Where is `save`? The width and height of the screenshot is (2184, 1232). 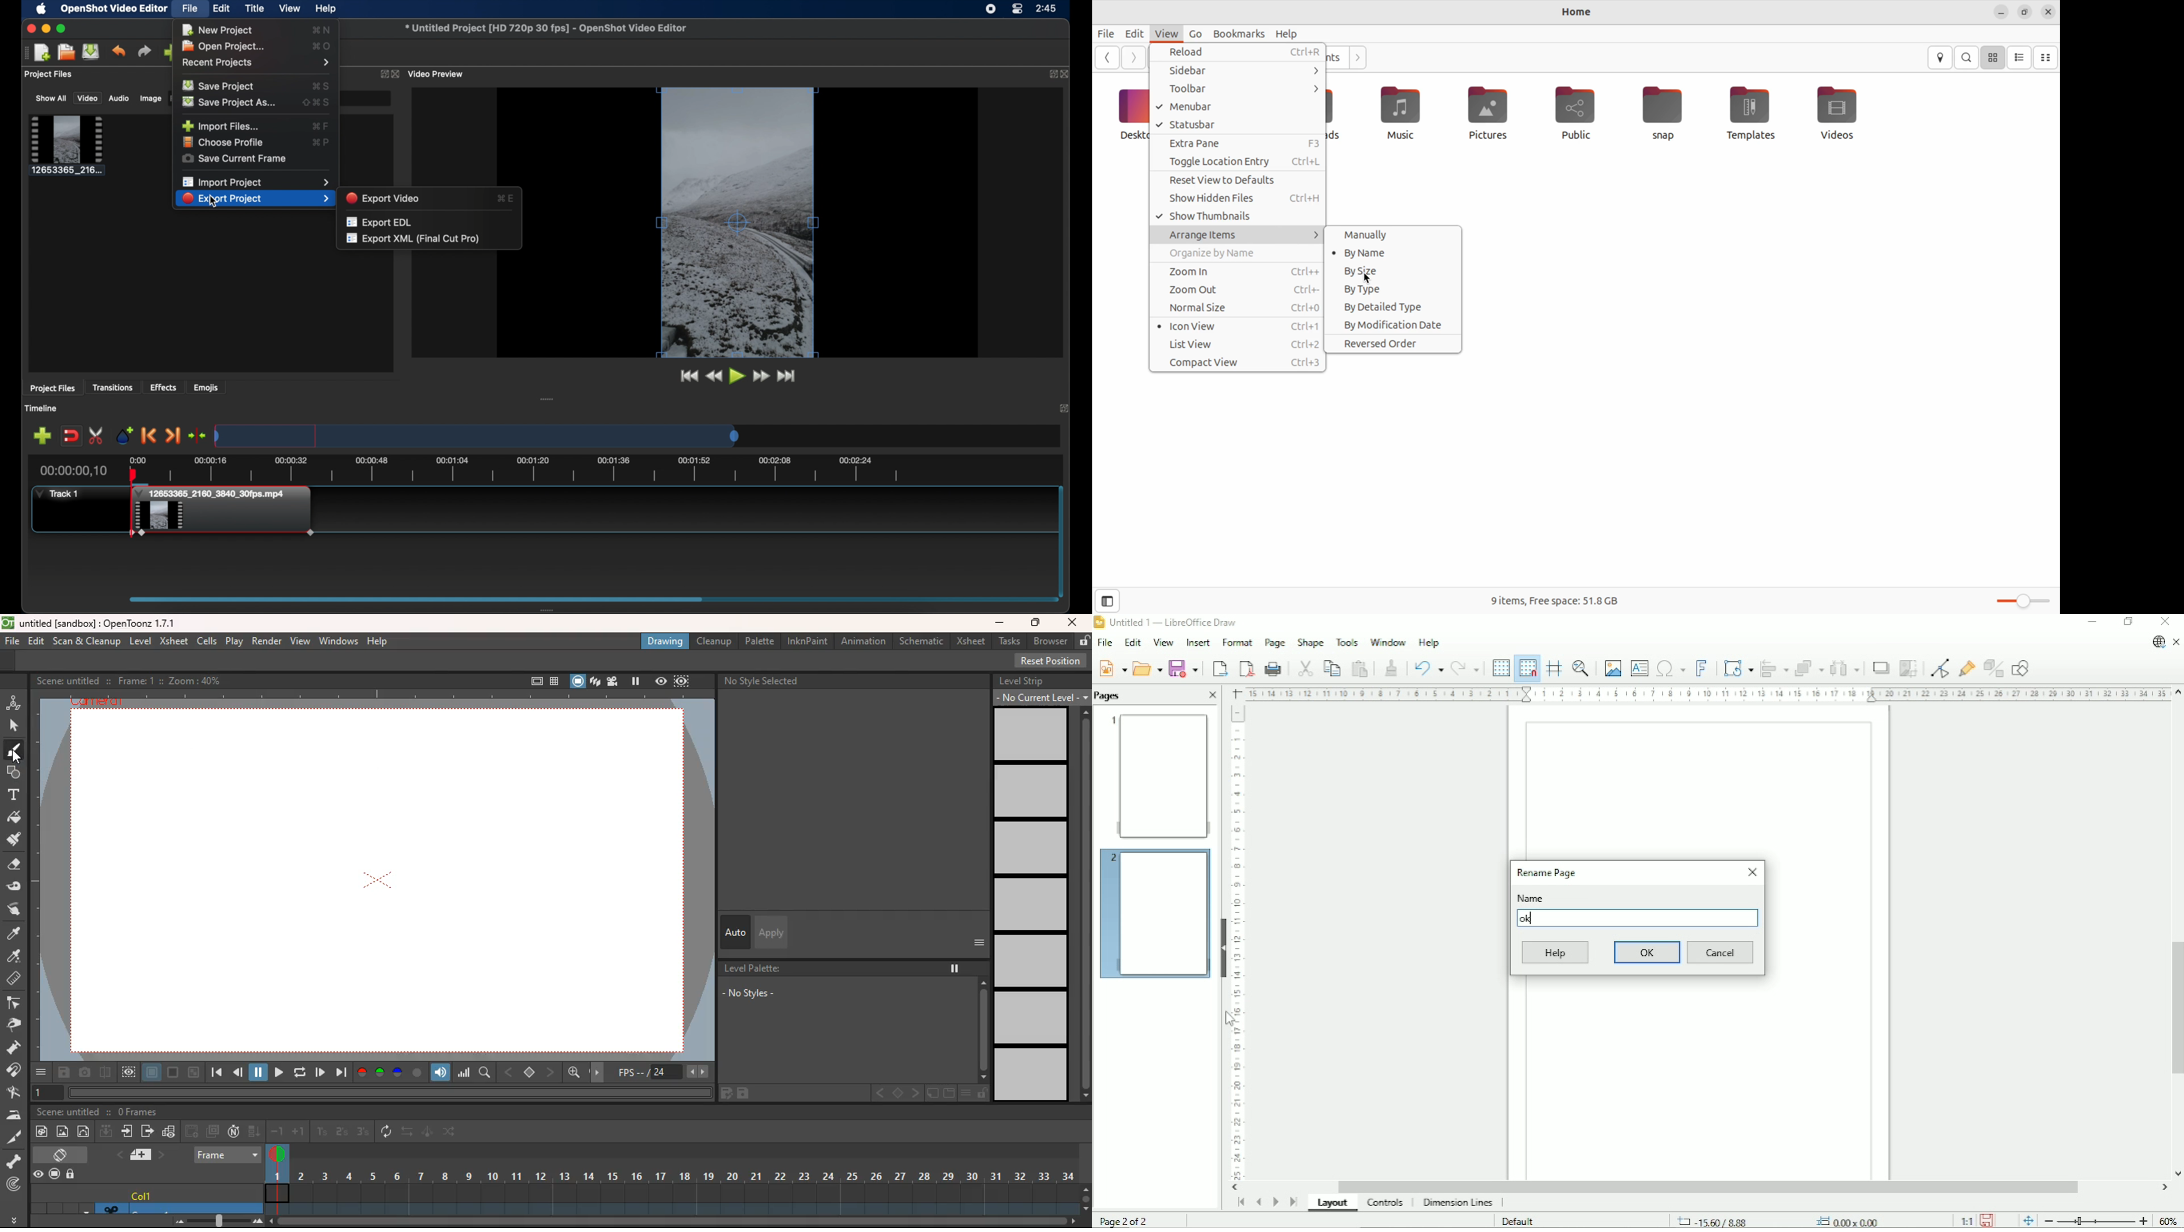
save is located at coordinates (63, 1074).